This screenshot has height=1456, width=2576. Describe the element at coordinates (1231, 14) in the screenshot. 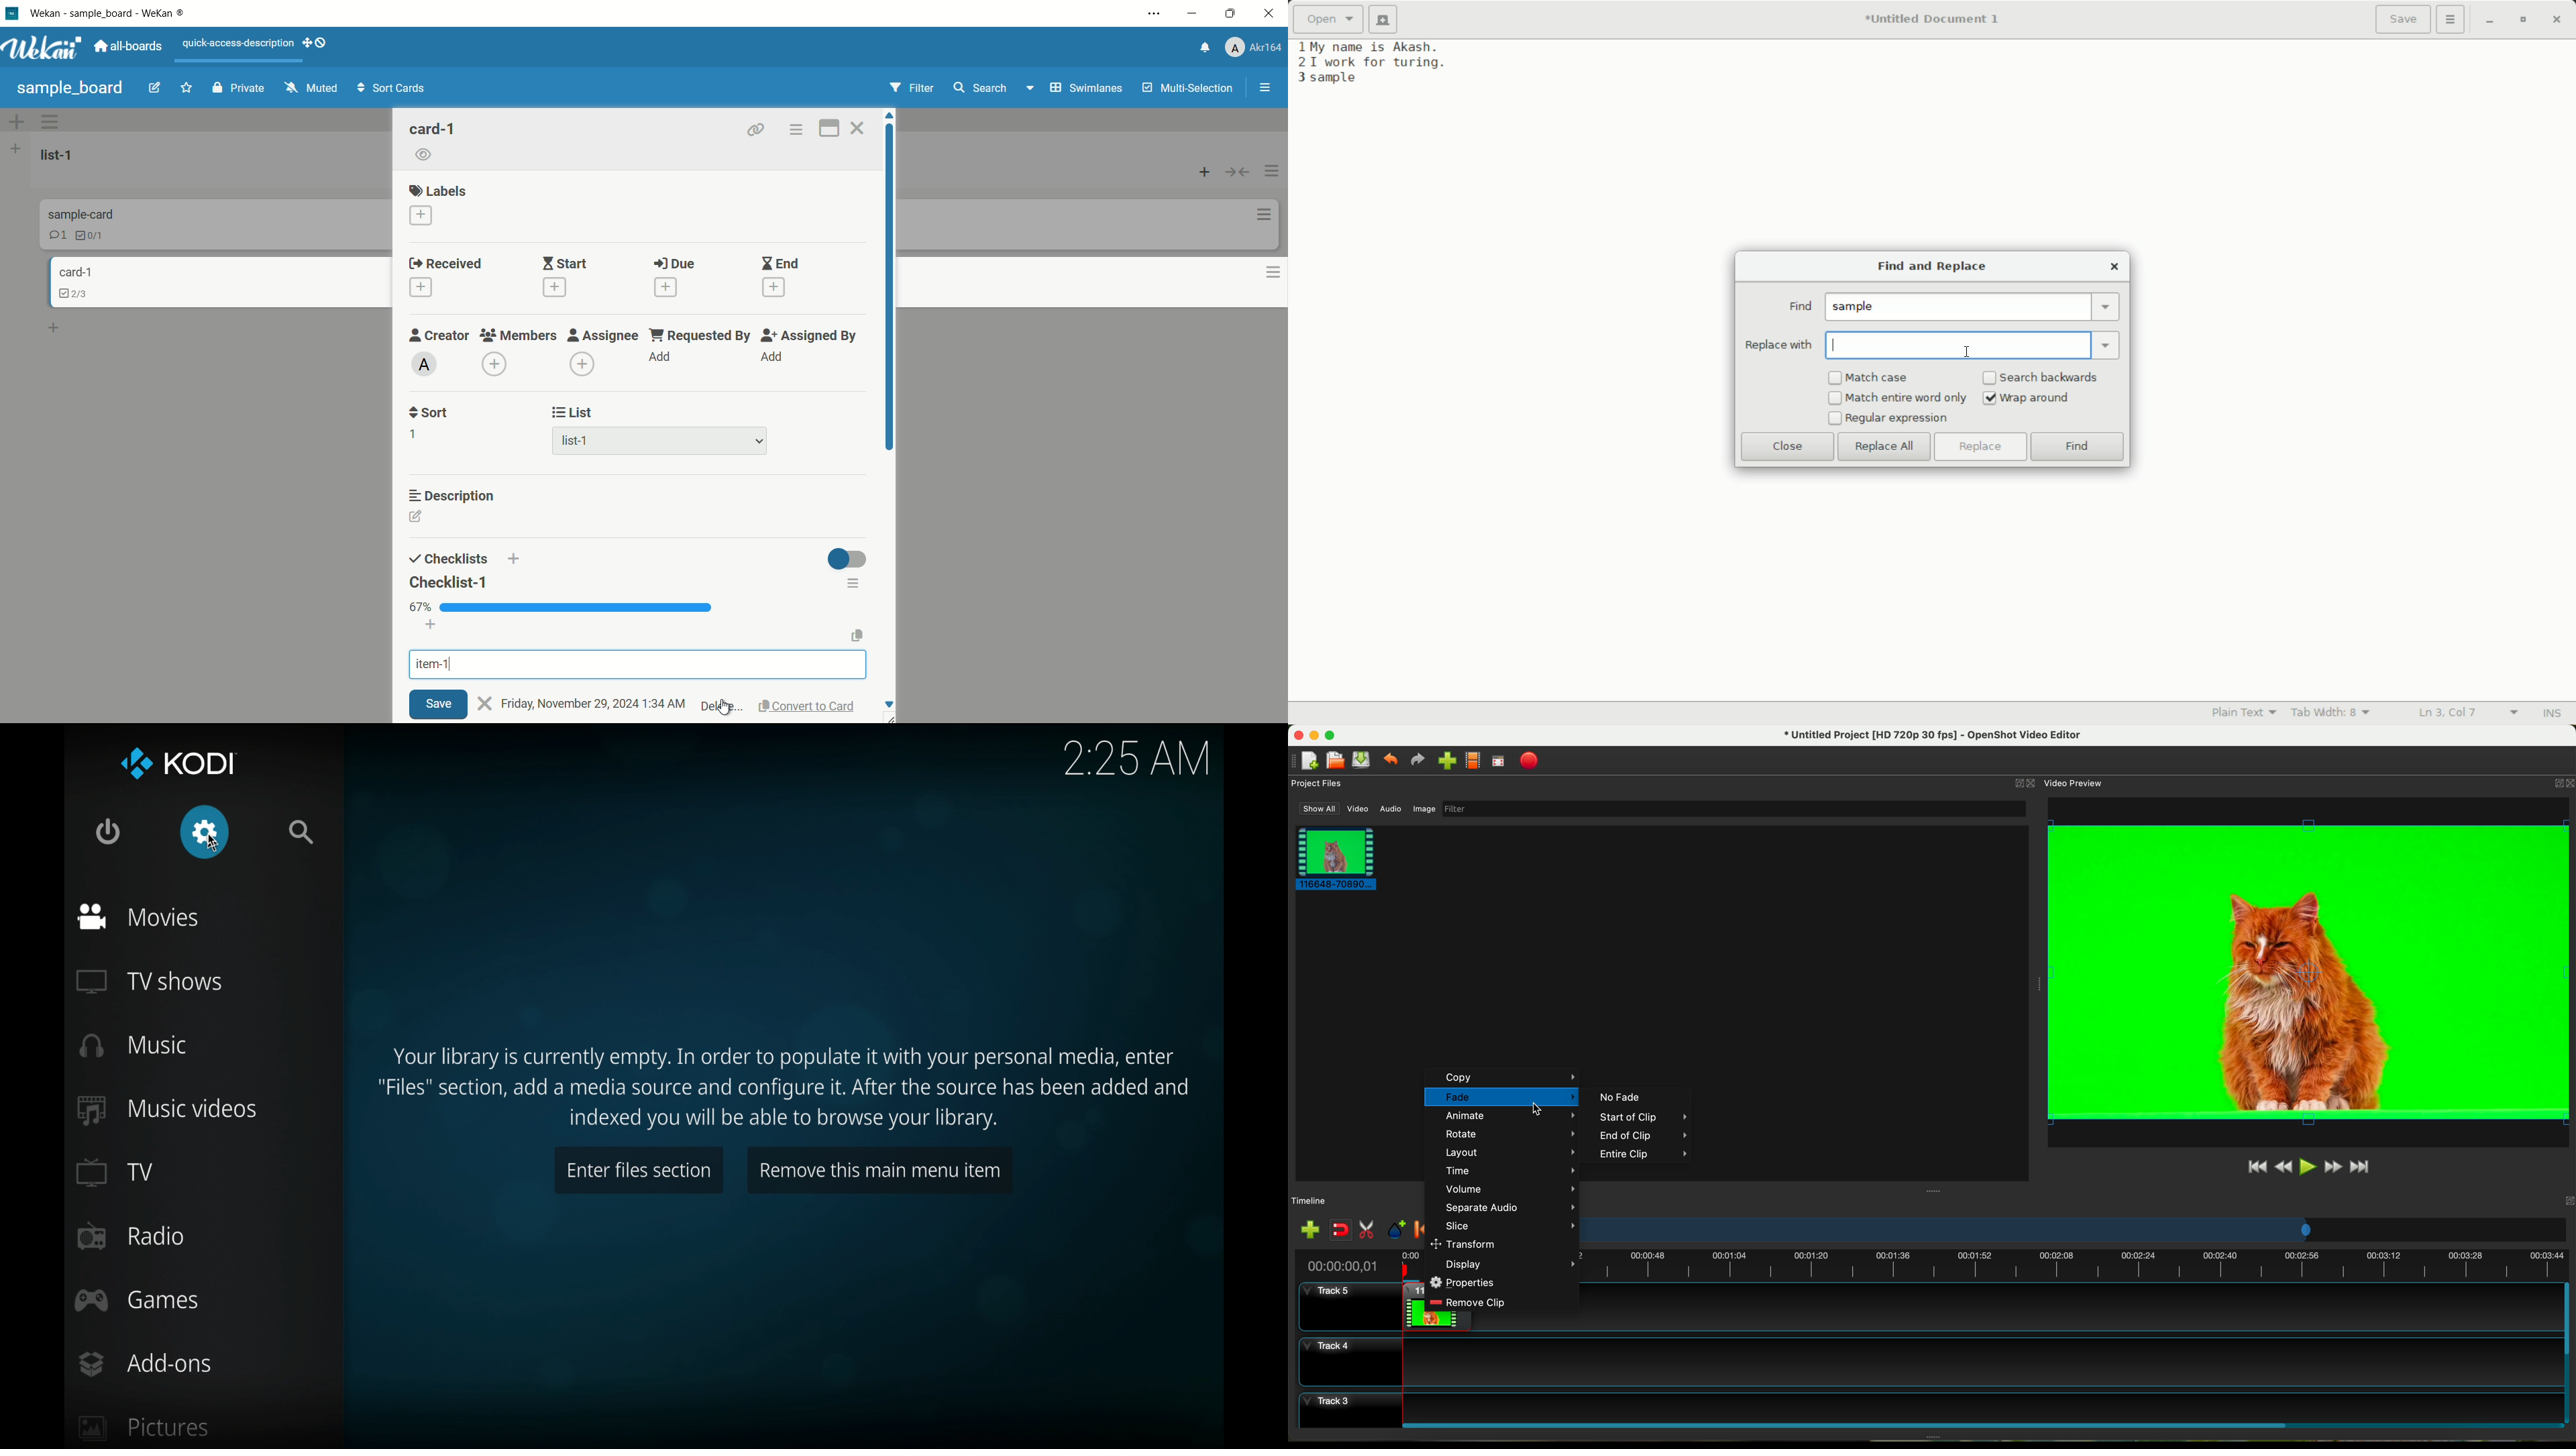

I see `maximize` at that location.